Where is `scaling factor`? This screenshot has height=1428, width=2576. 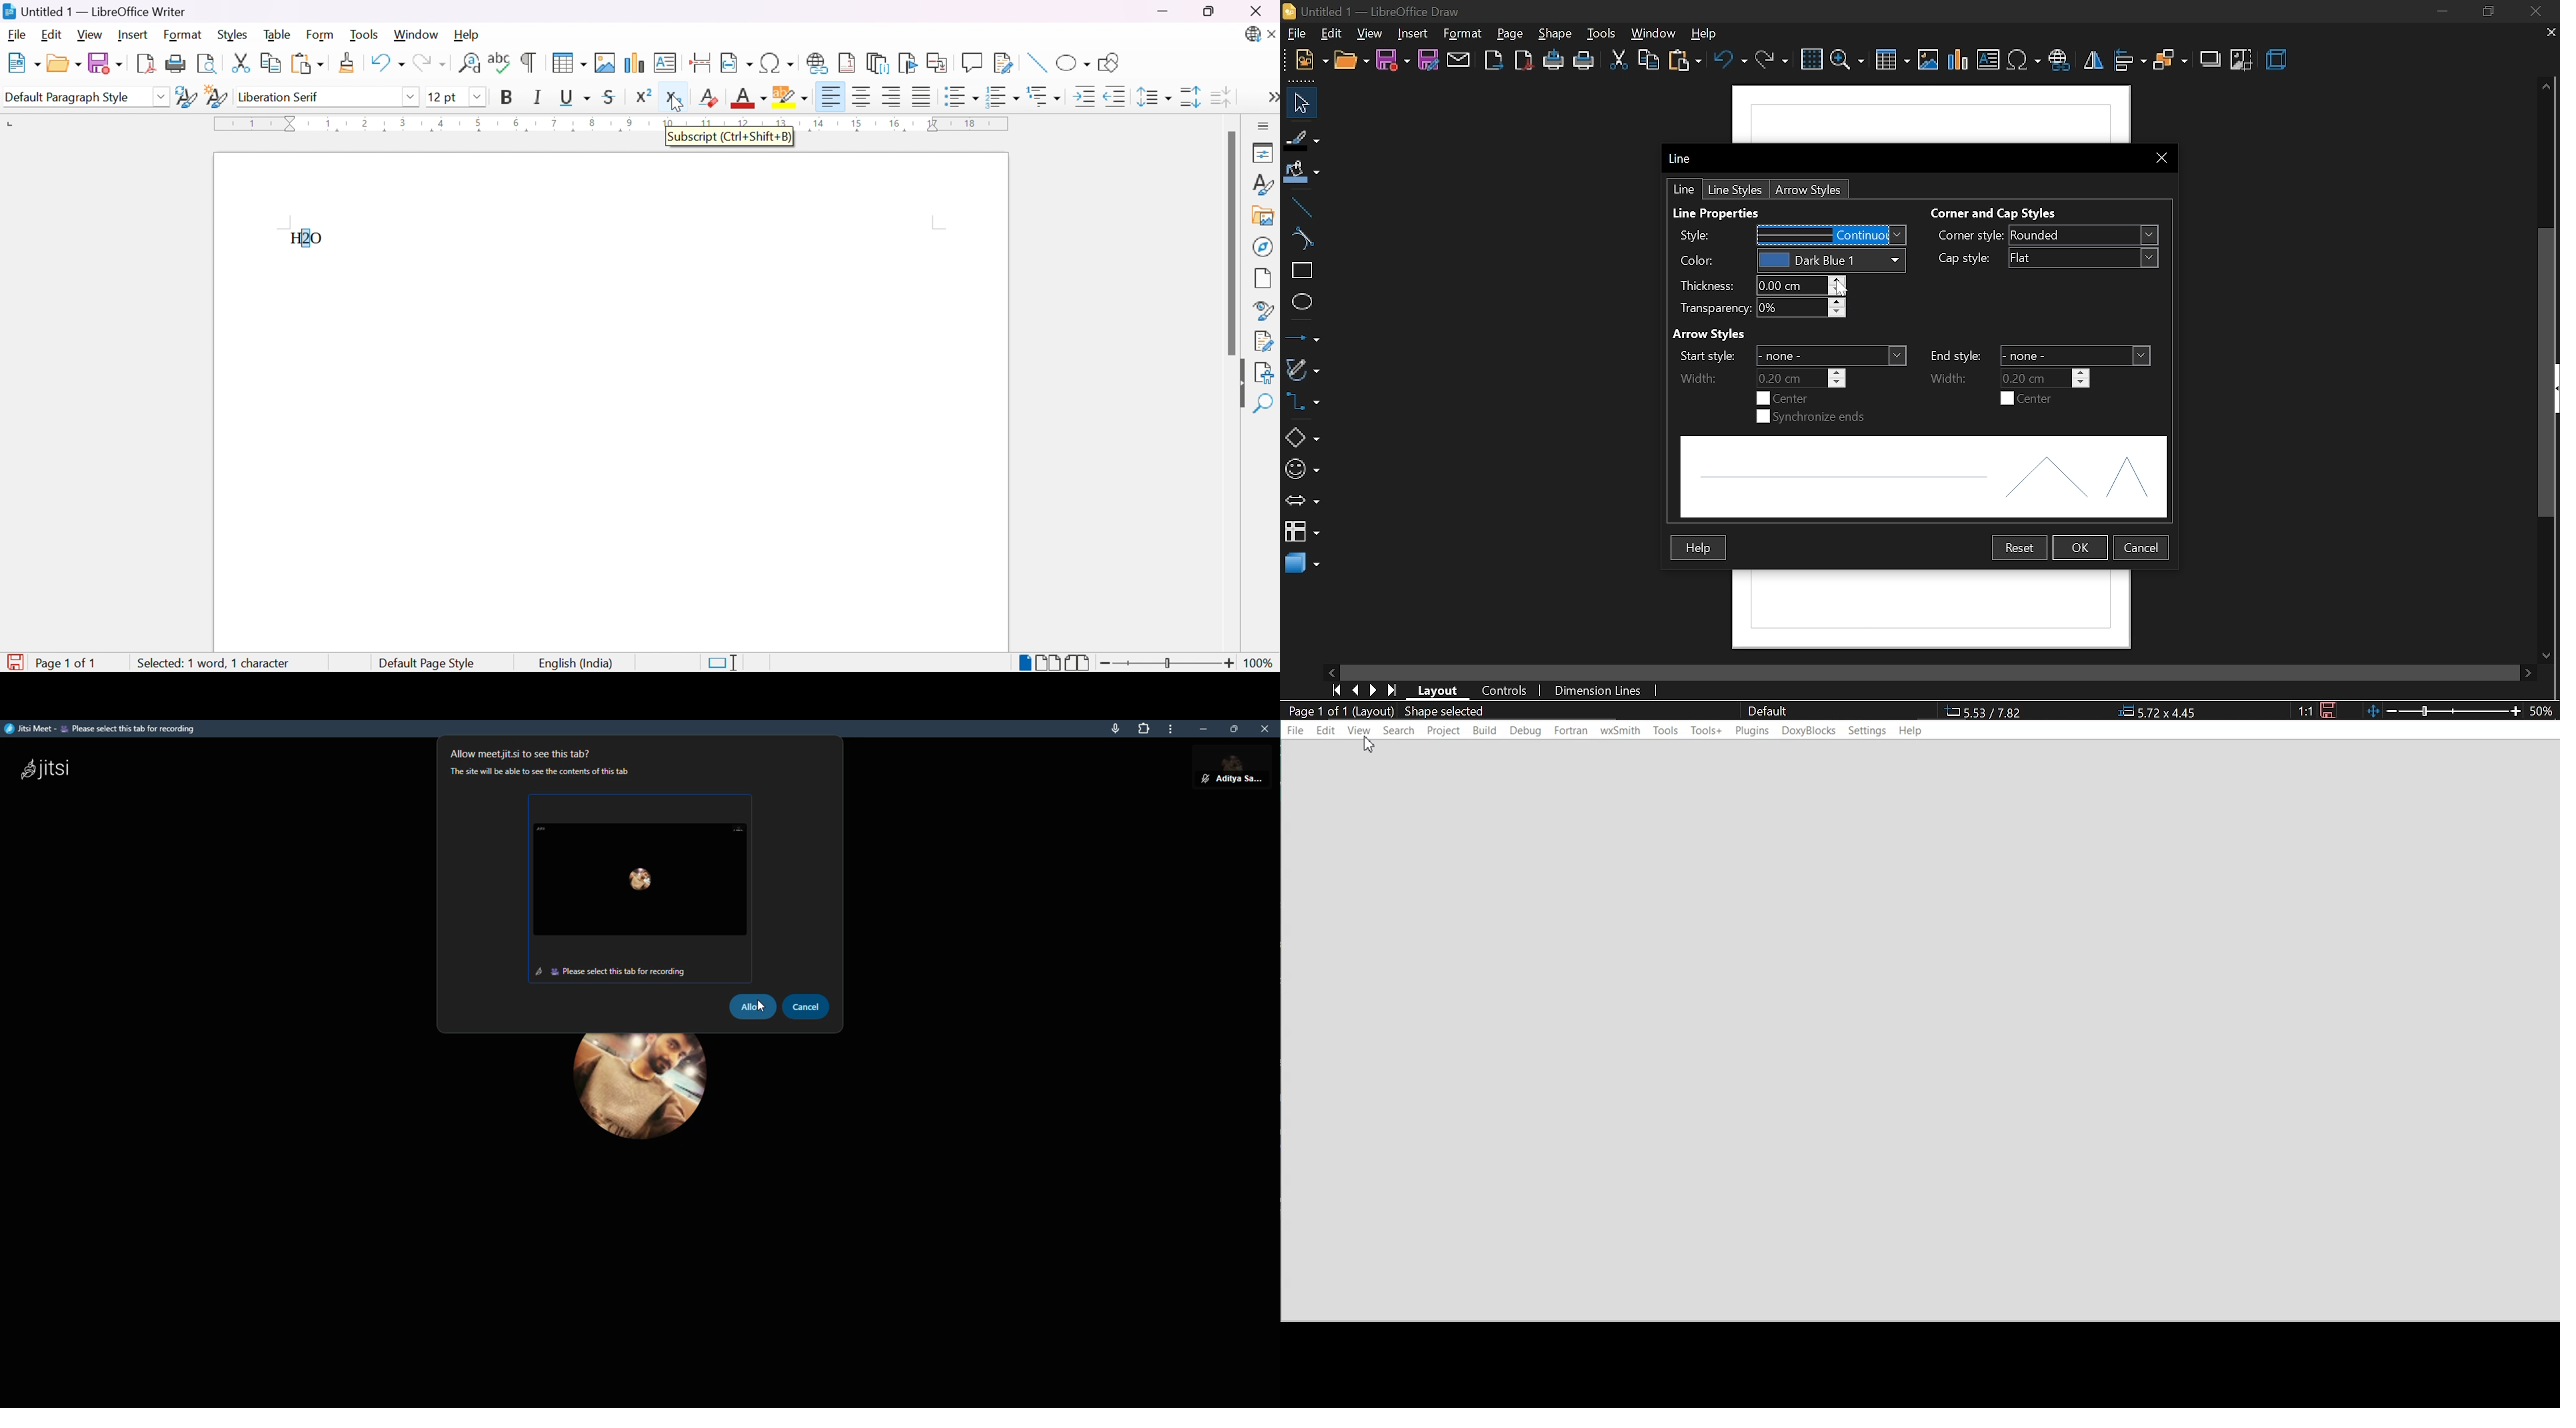
scaling factor is located at coordinates (2306, 710).